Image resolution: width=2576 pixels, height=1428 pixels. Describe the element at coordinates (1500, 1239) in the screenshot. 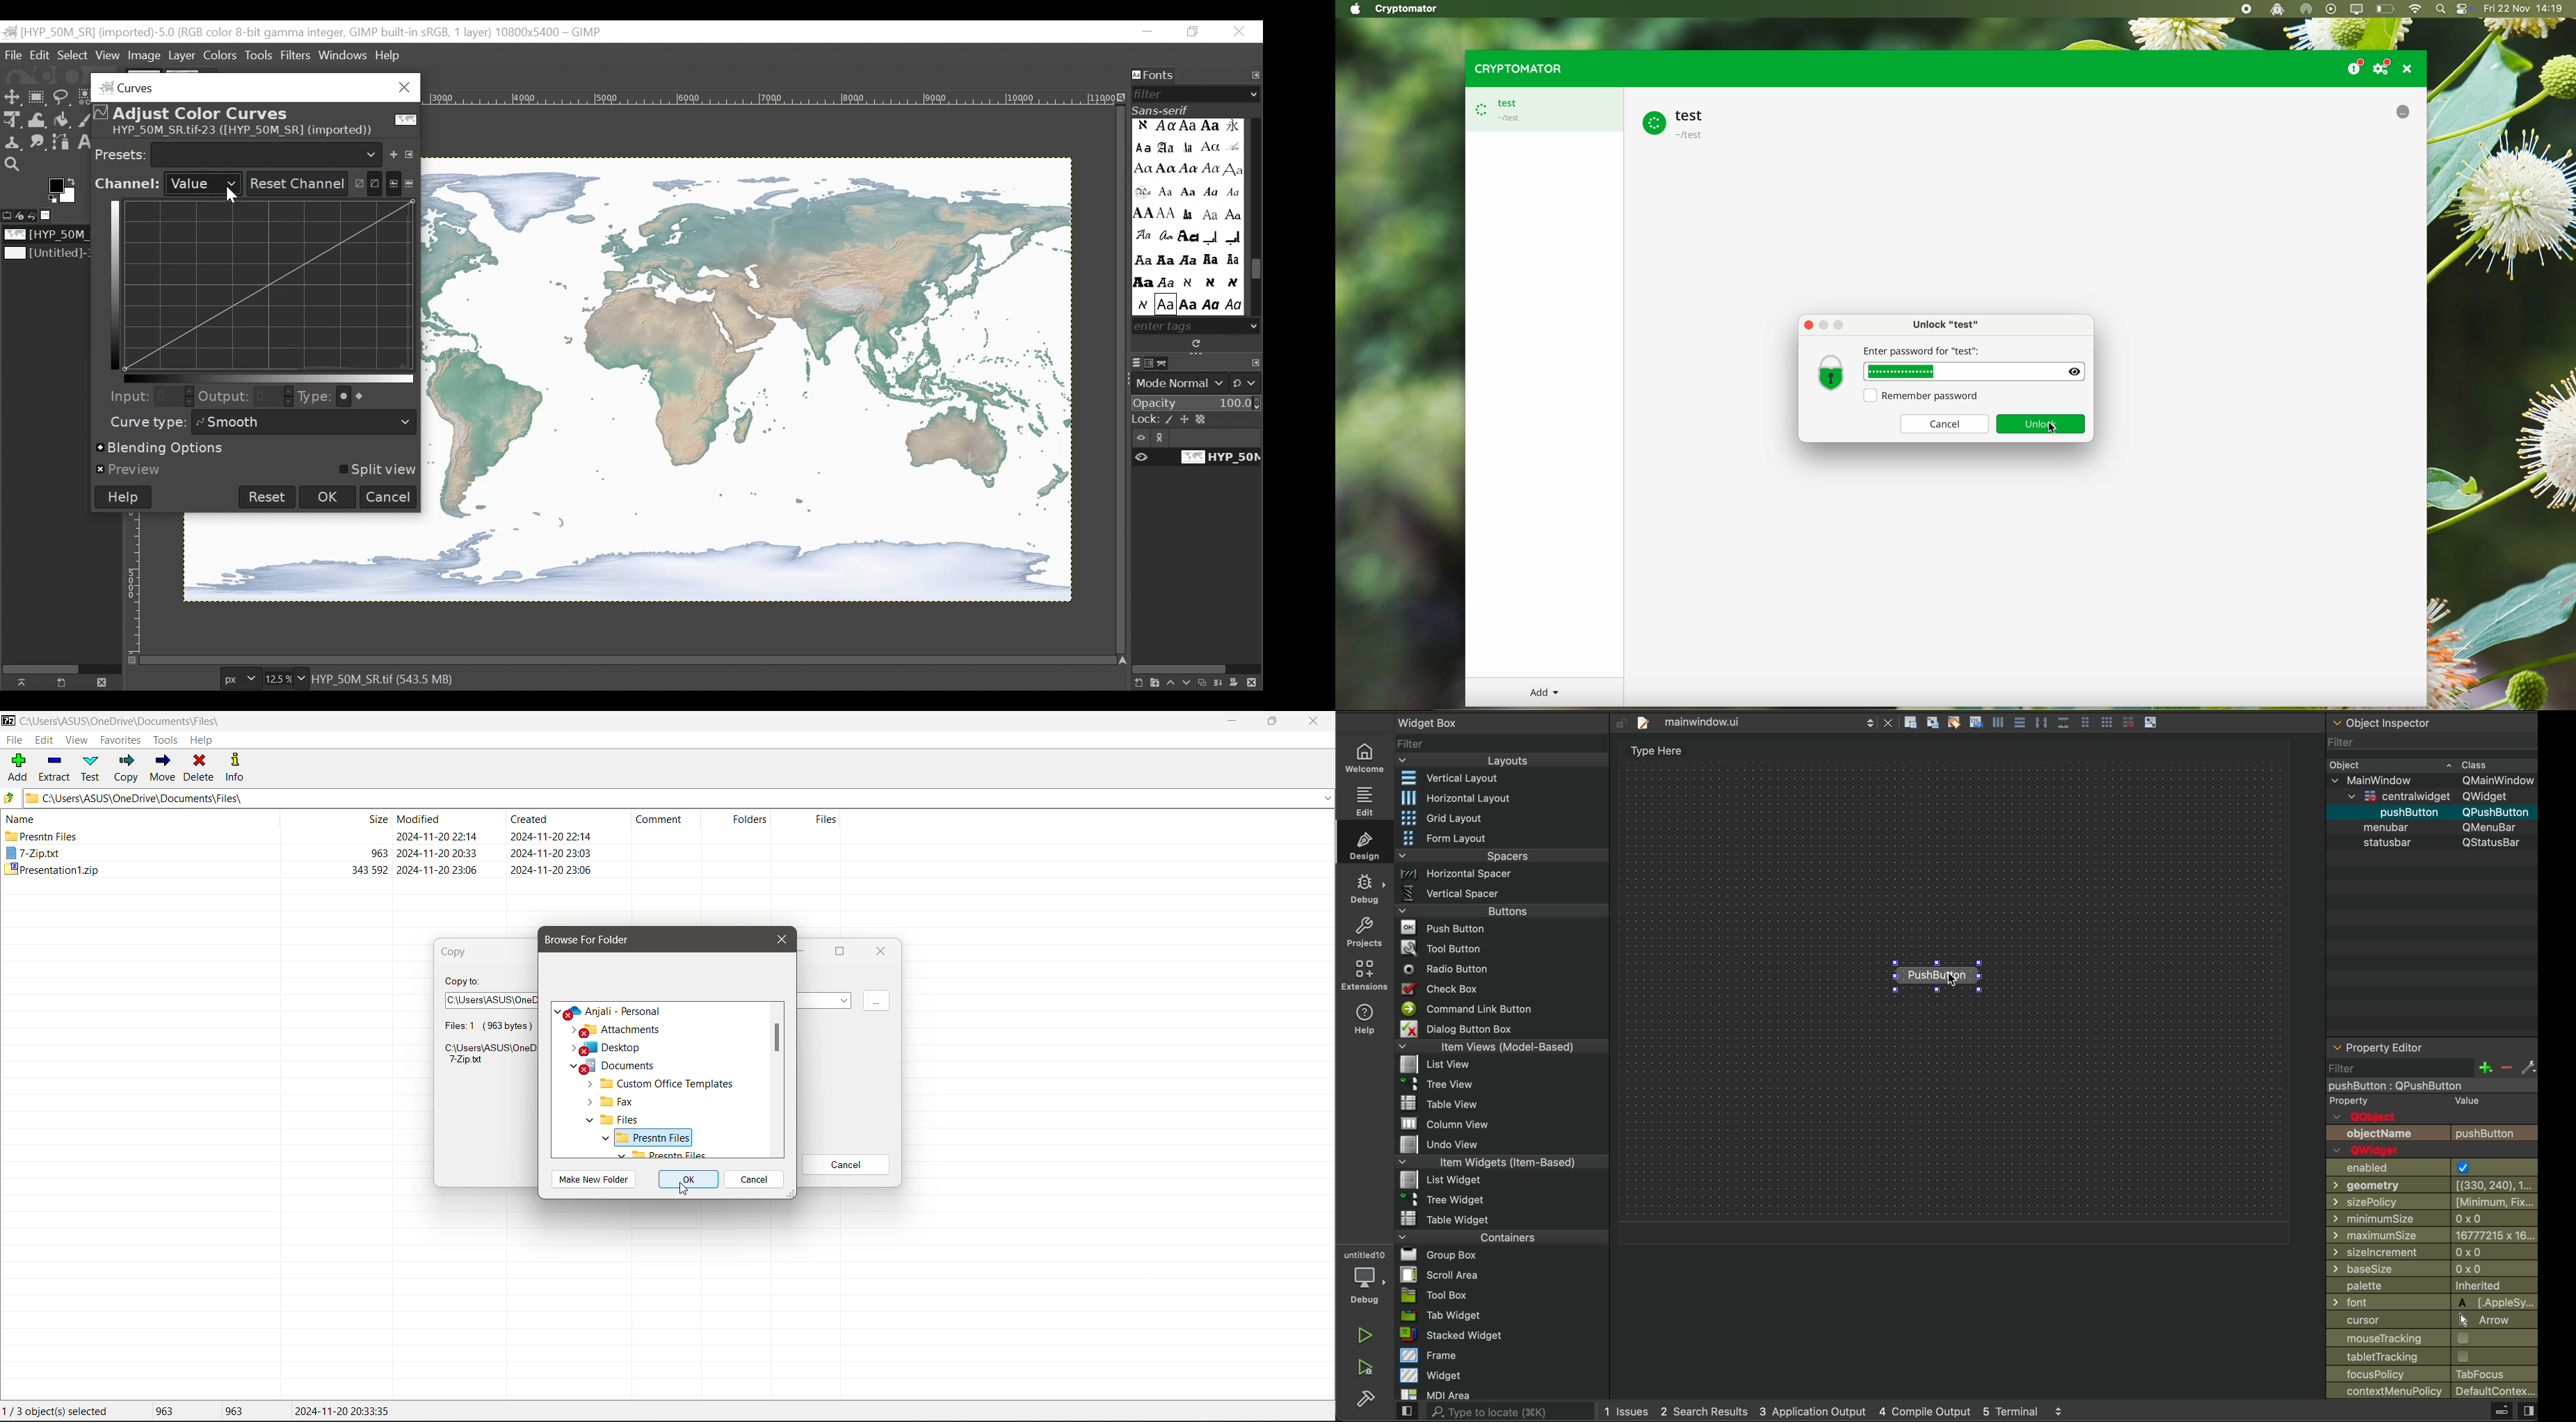

I see `containers` at that location.